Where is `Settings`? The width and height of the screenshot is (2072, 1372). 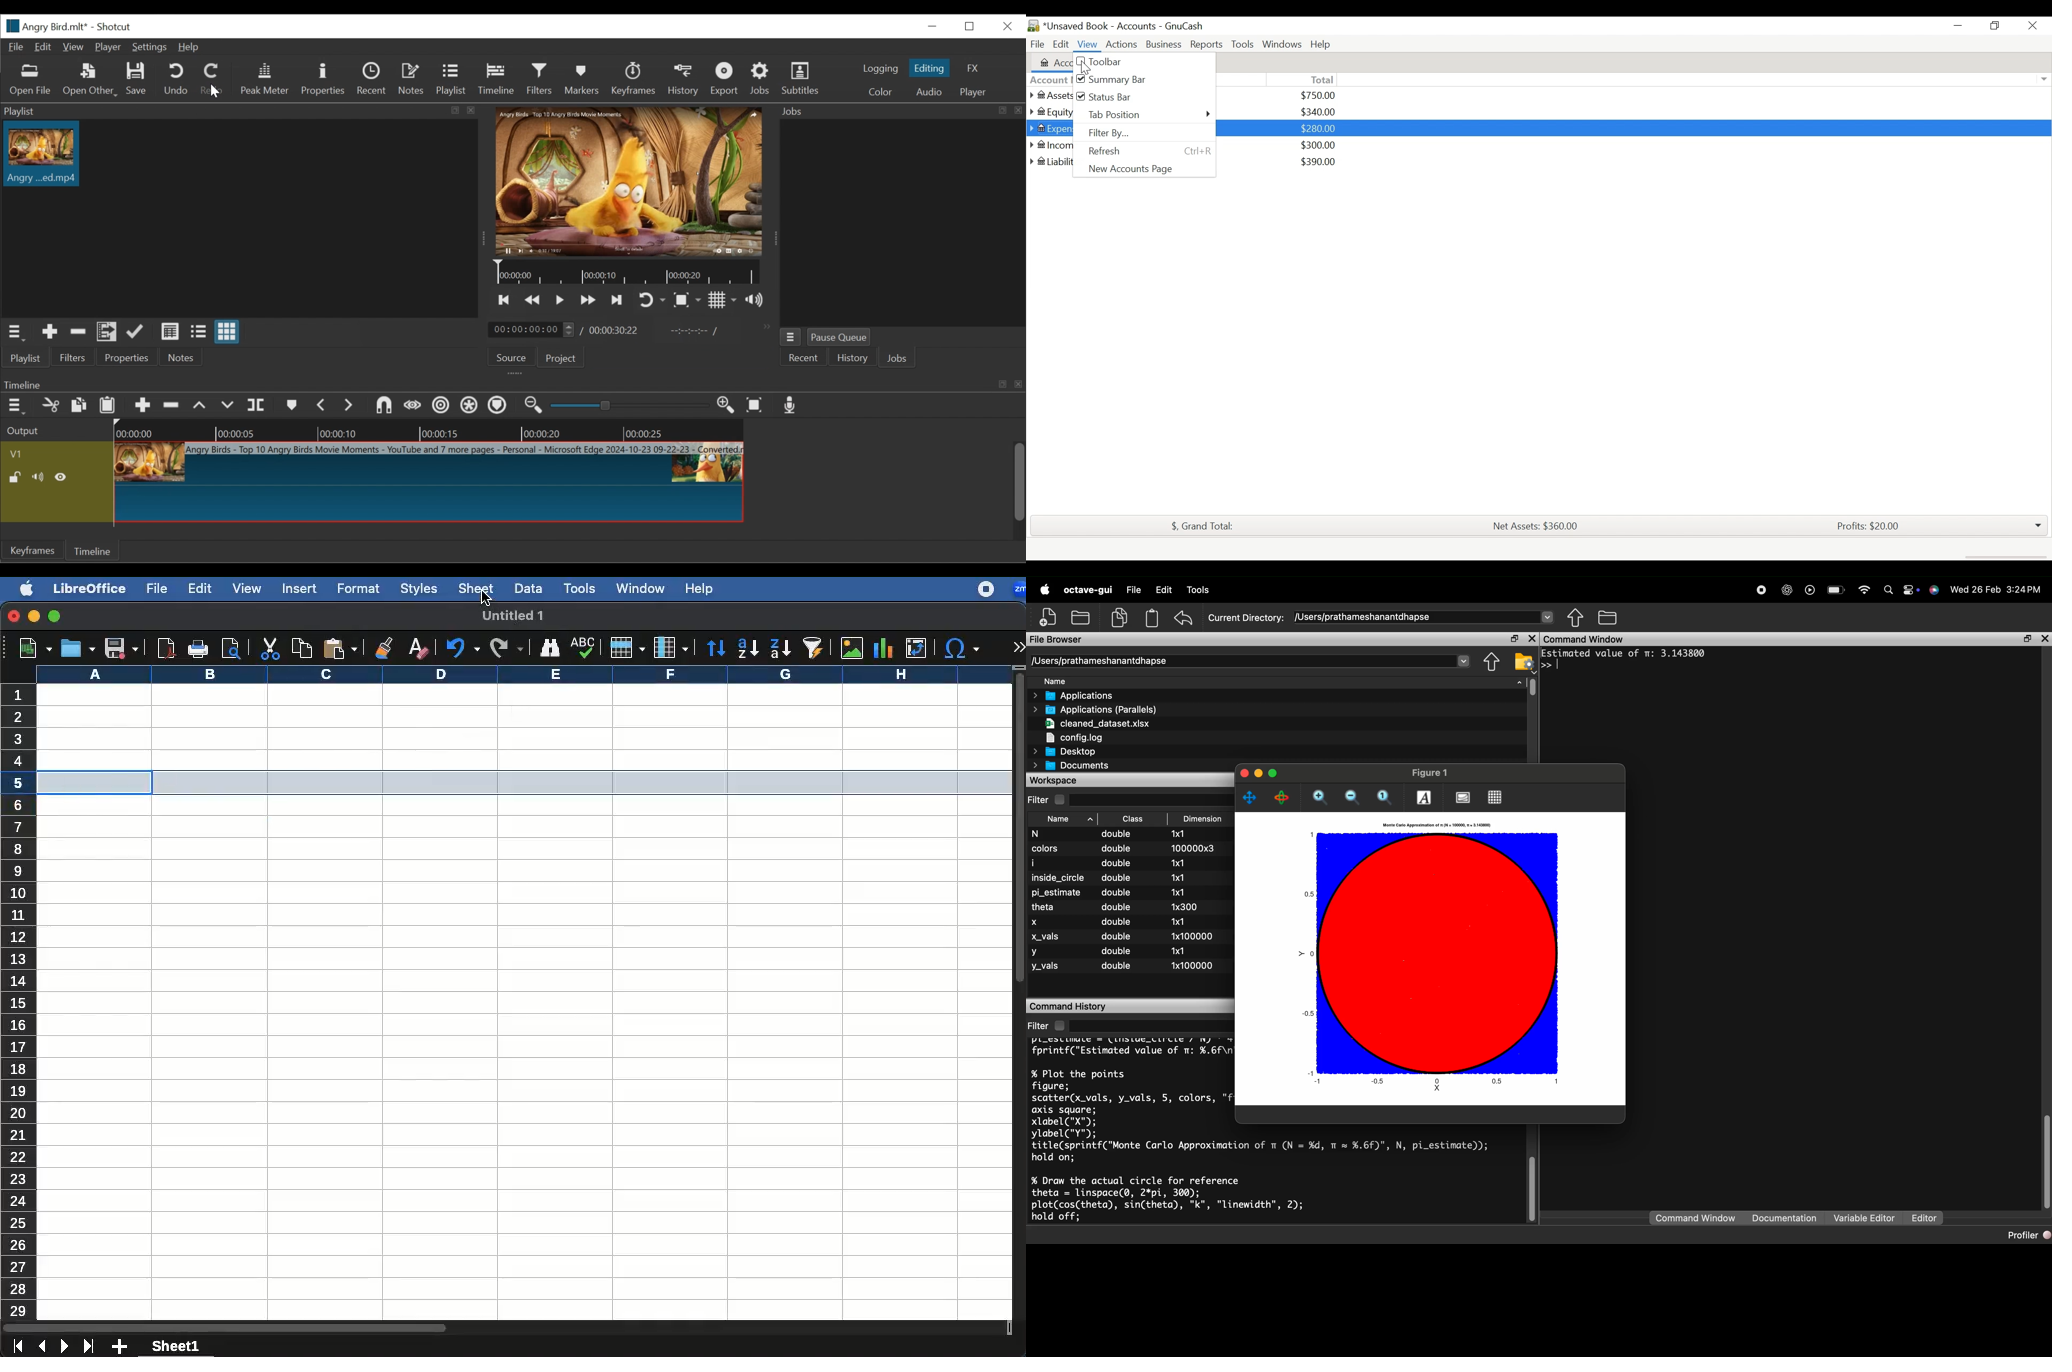
Settings is located at coordinates (148, 48).